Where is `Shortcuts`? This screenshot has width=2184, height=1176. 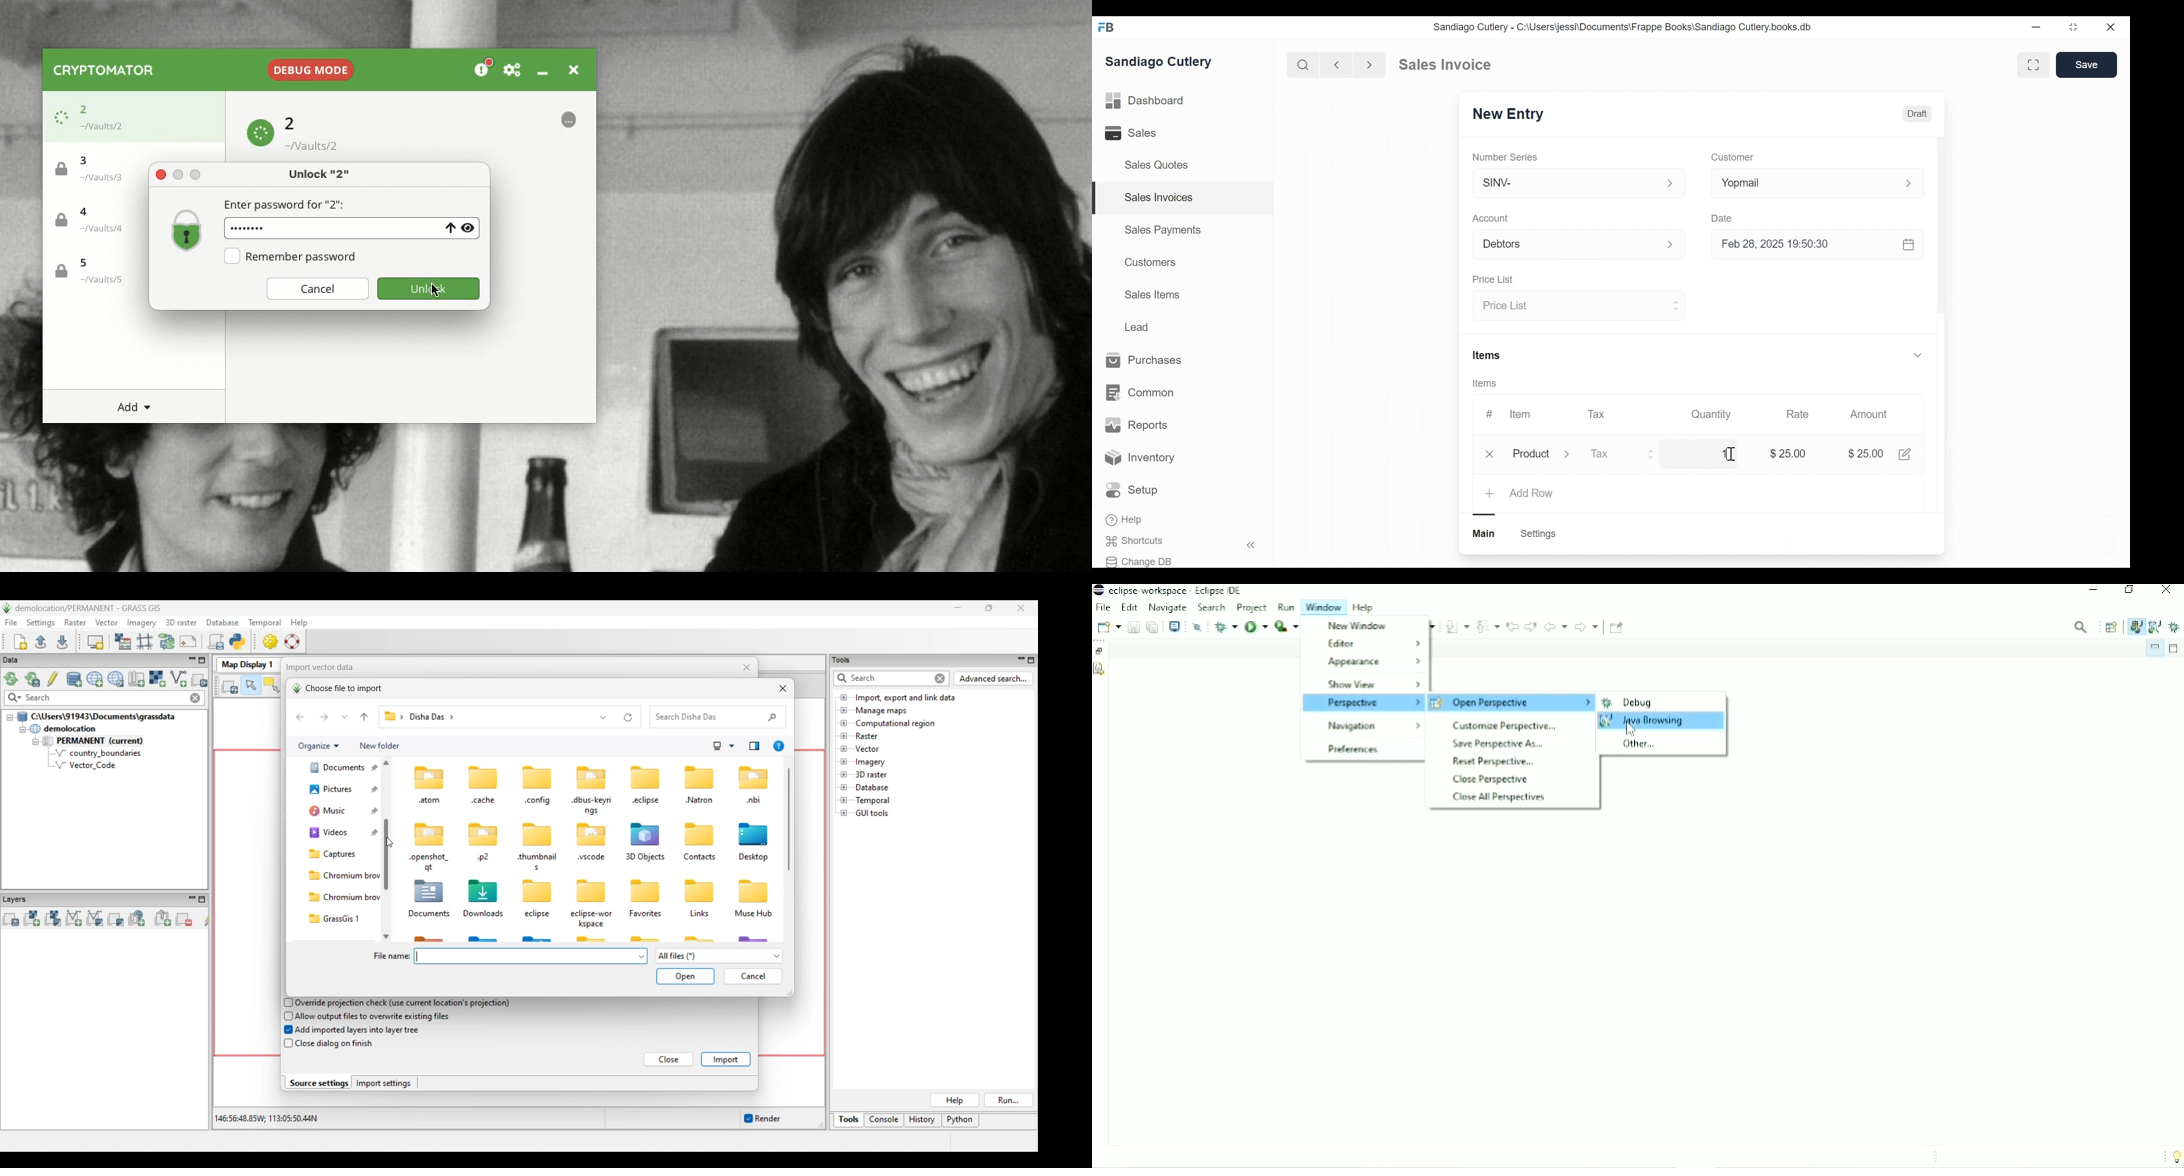 Shortcuts is located at coordinates (1139, 541).